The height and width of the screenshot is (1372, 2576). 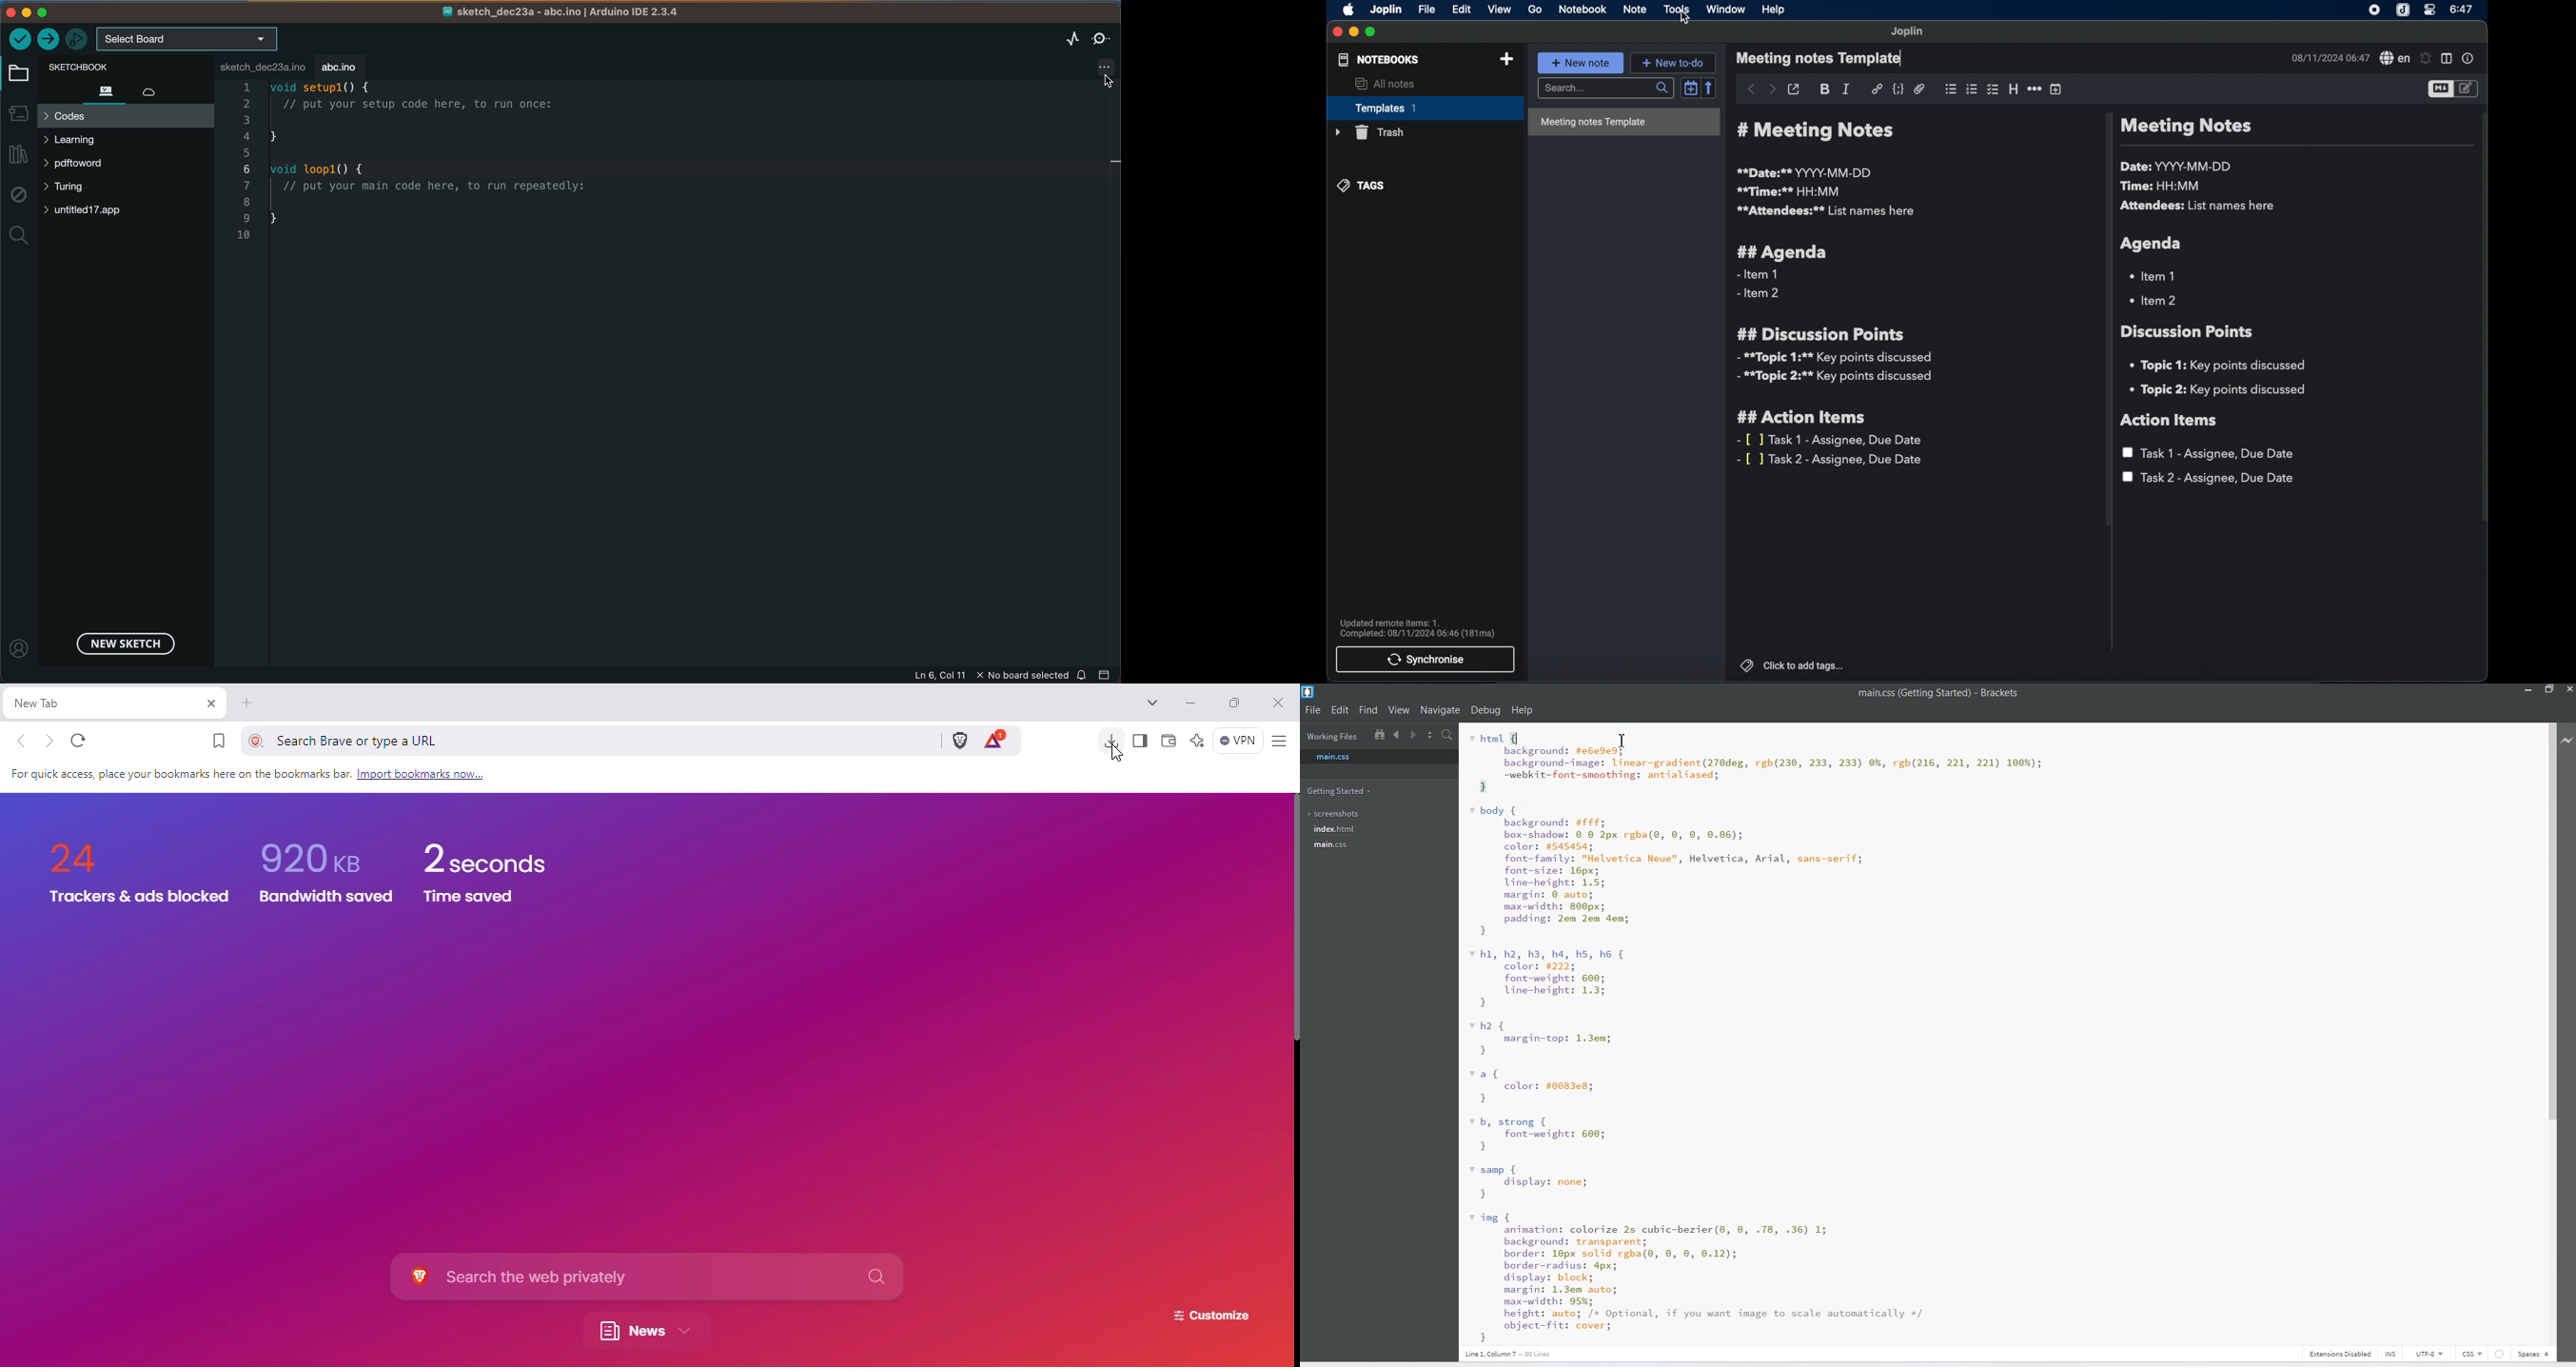 I want to click on 920 KB Bandwidth saved, so click(x=314, y=852).